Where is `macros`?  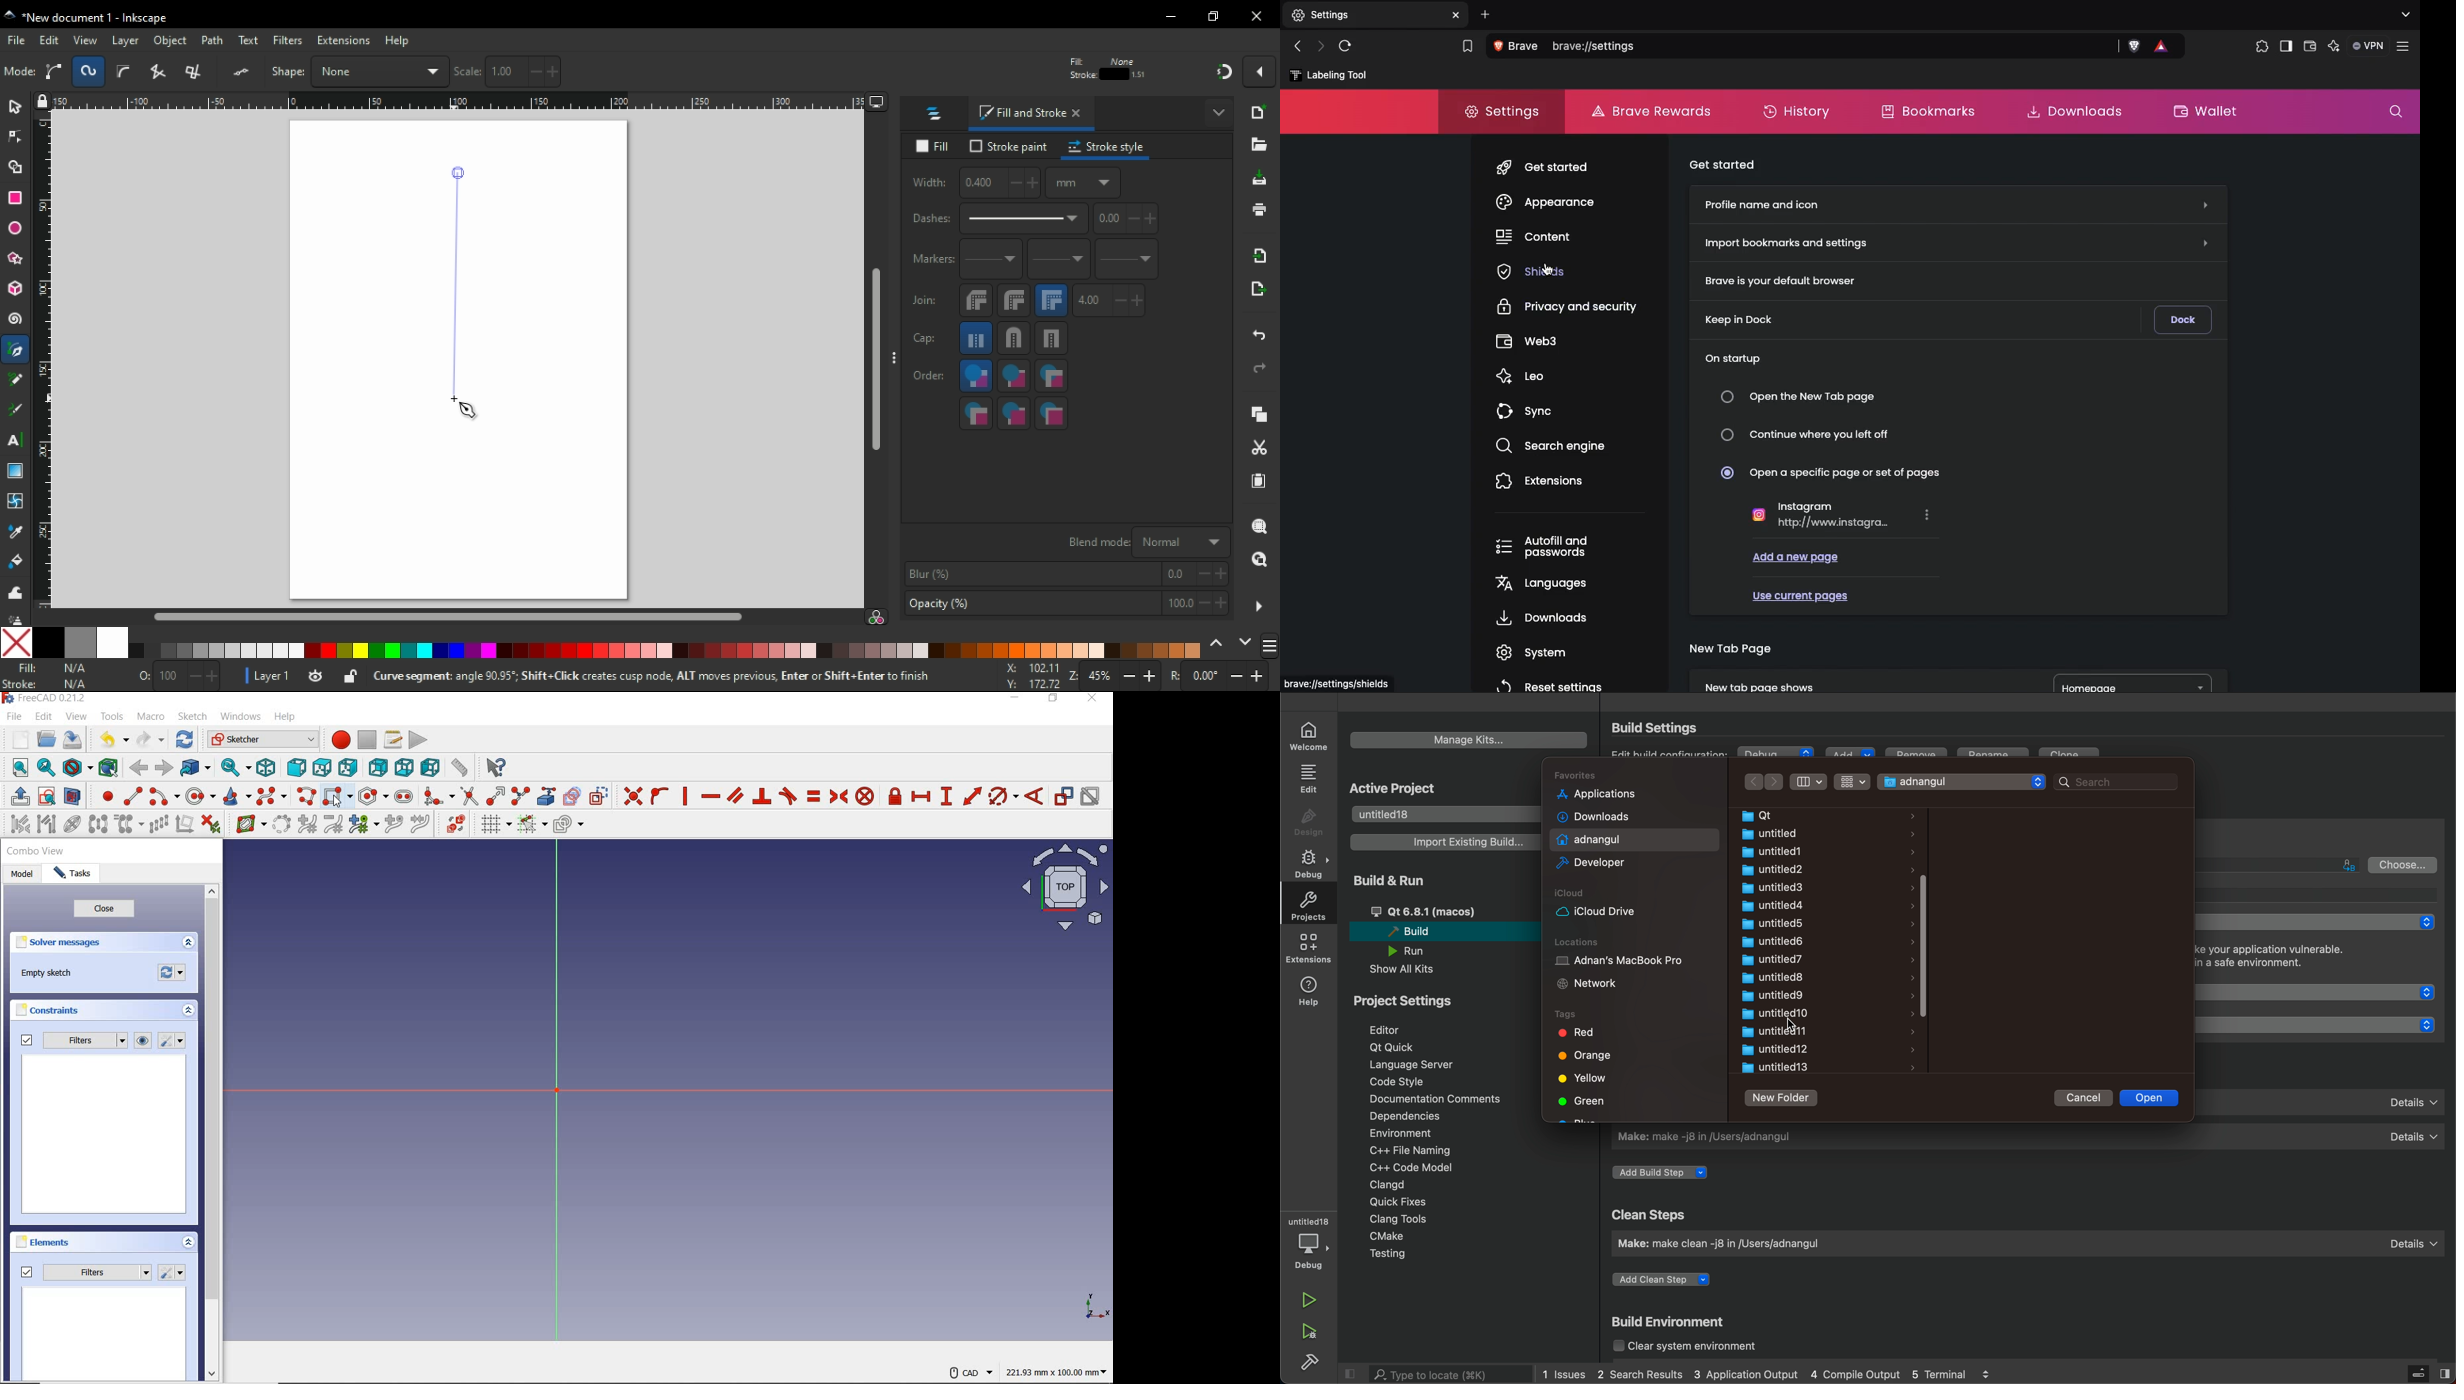 macros is located at coordinates (392, 740).